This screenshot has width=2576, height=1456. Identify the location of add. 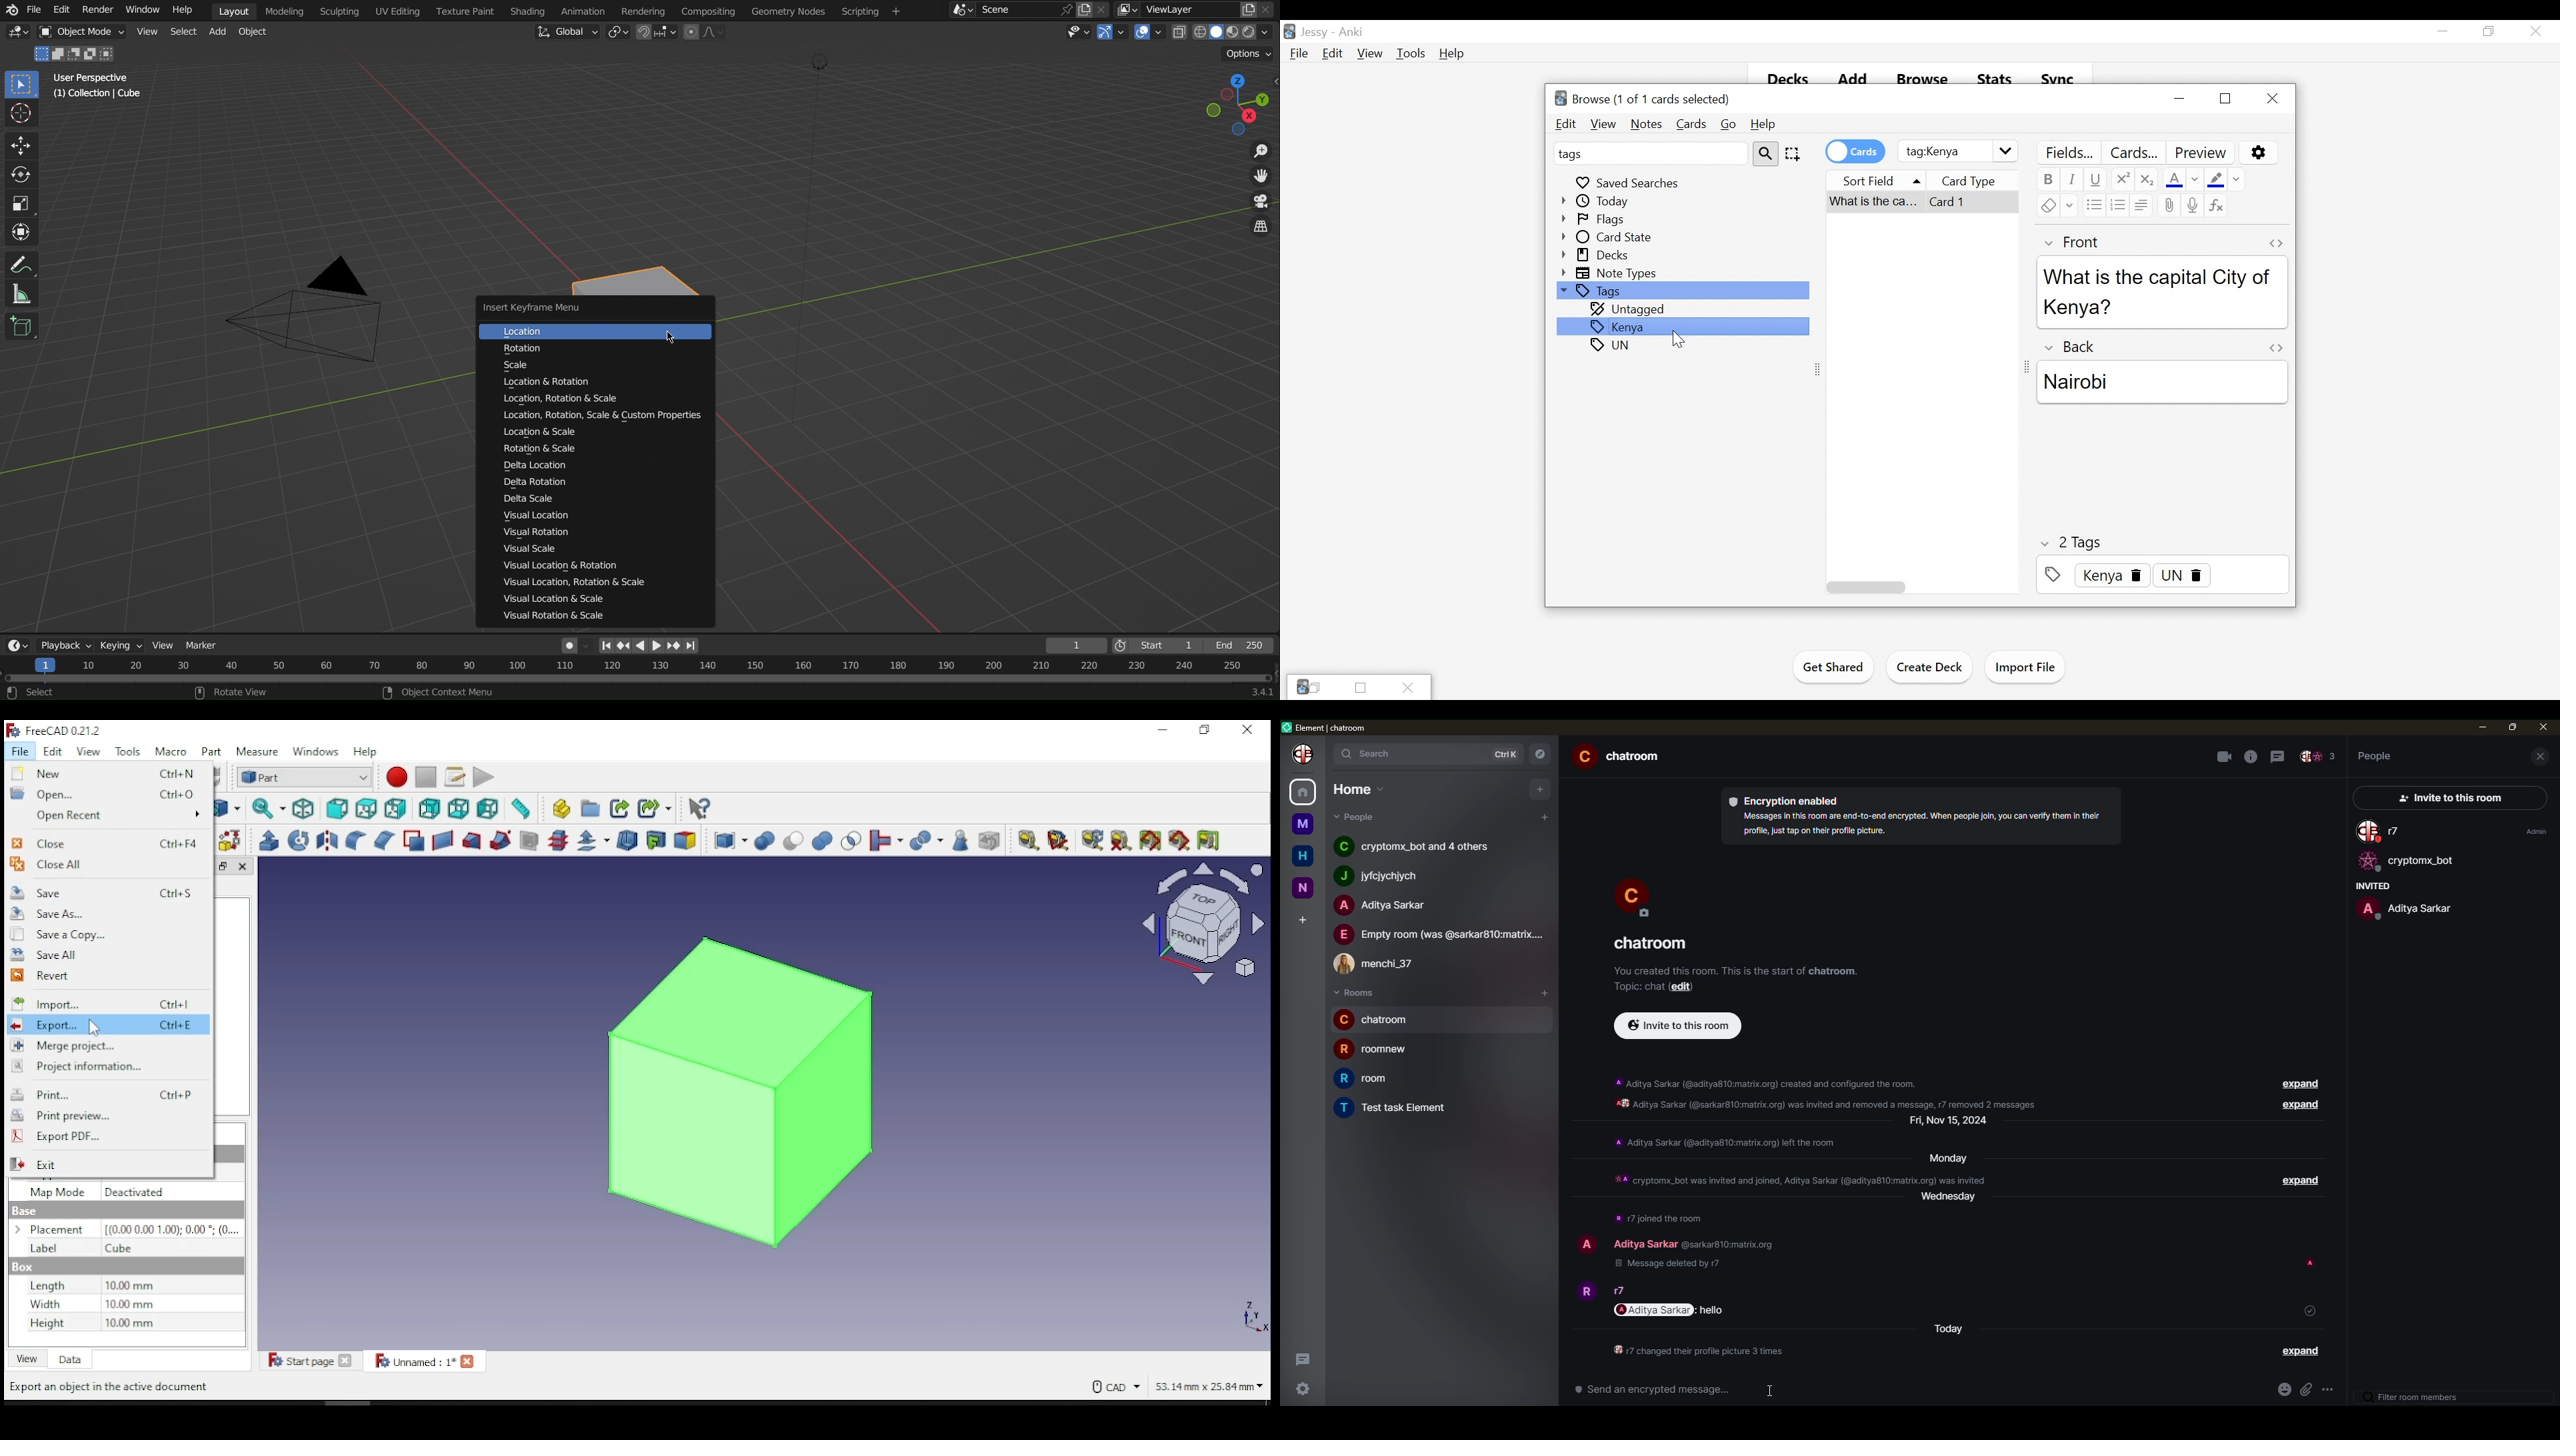
(1541, 788).